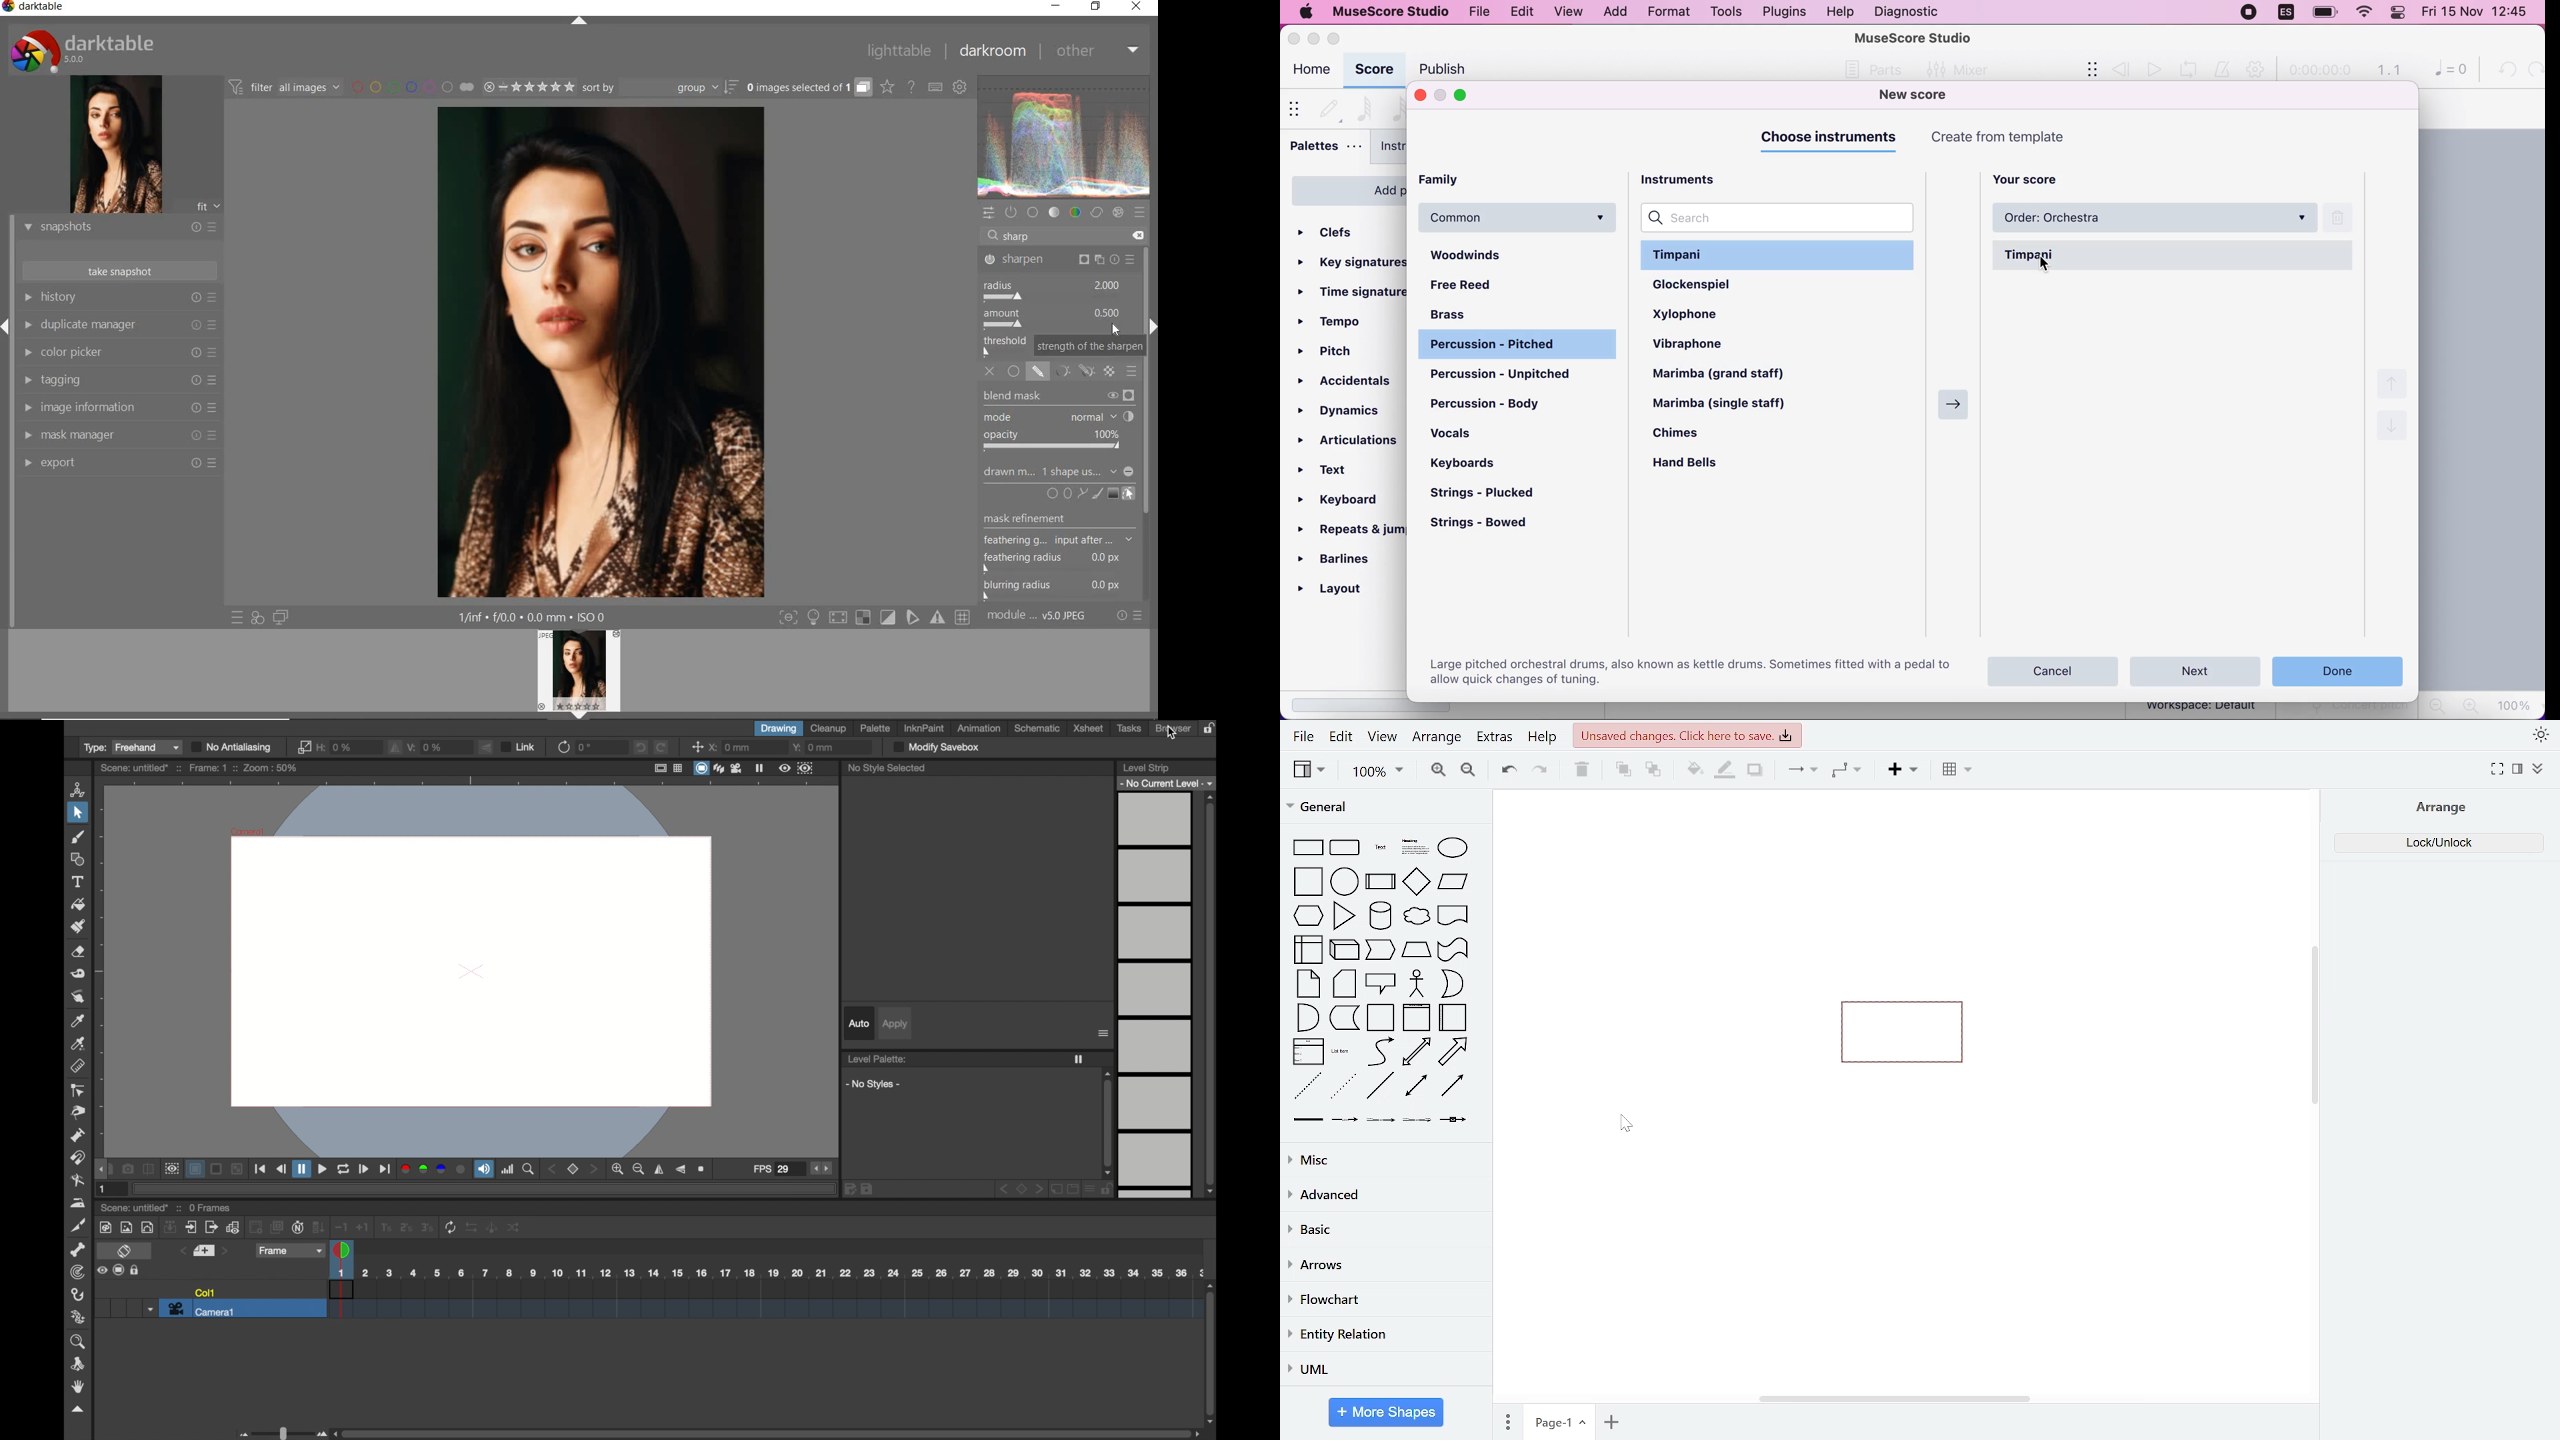  What do you see at coordinates (119, 272) in the screenshot?
I see `take snapshot` at bounding box center [119, 272].